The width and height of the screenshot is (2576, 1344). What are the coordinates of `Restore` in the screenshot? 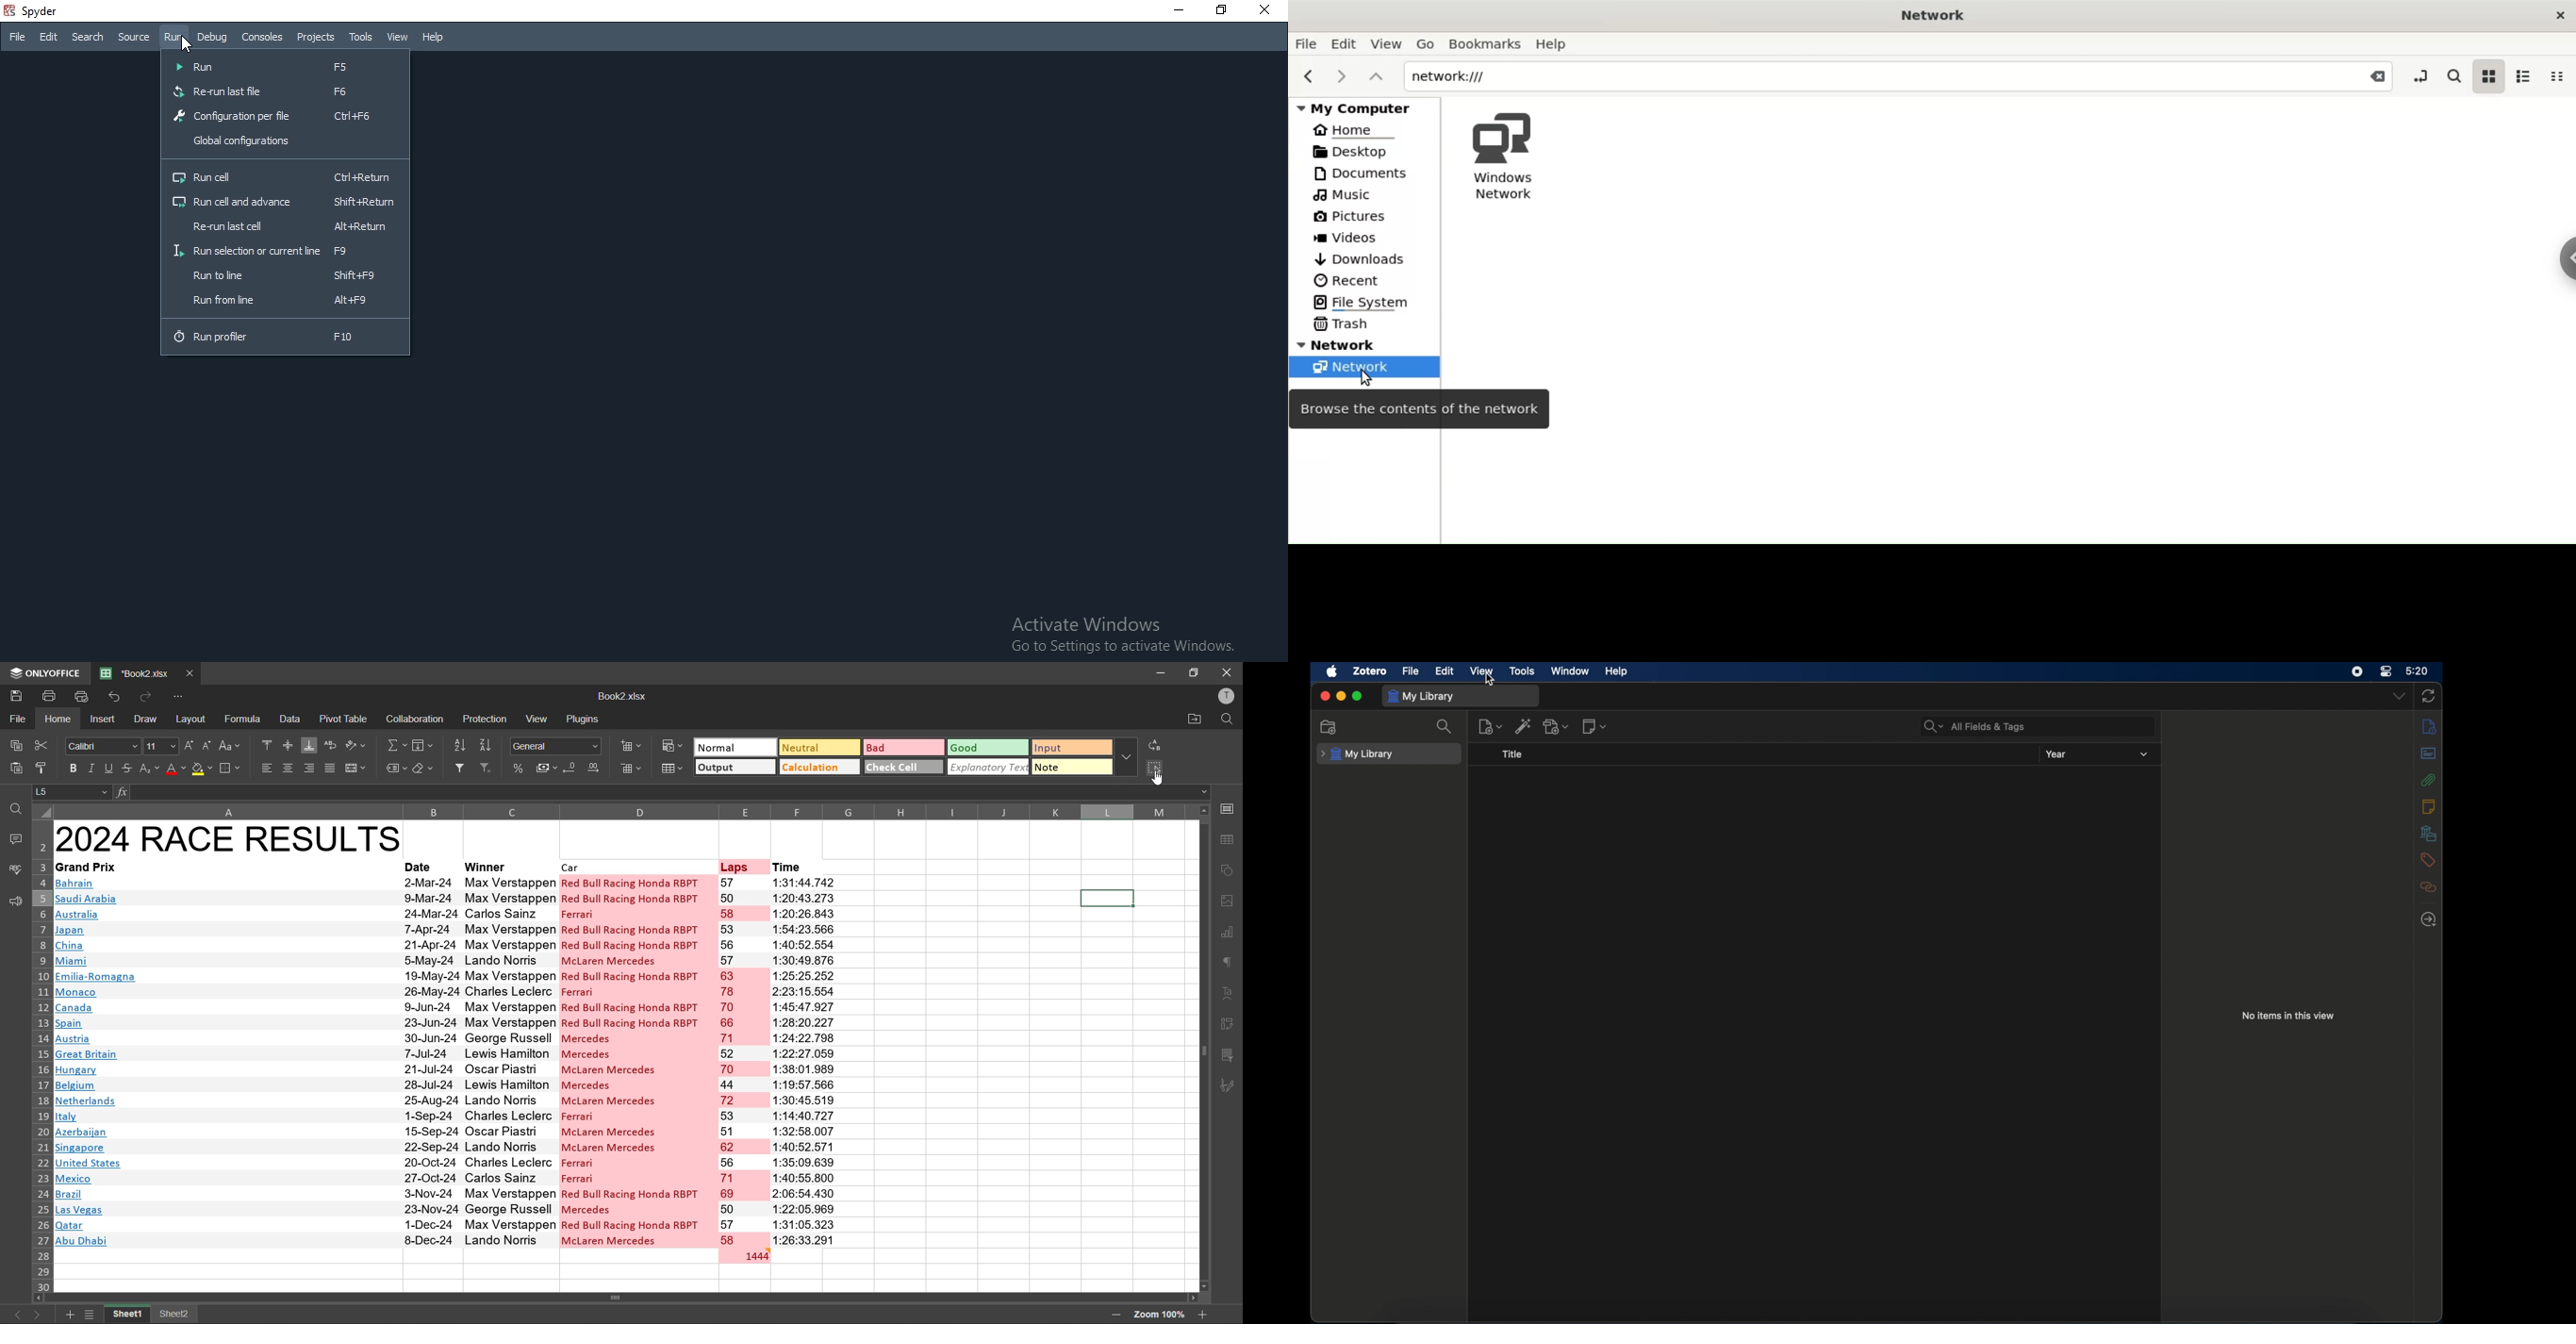 It's located at (1219, 10).